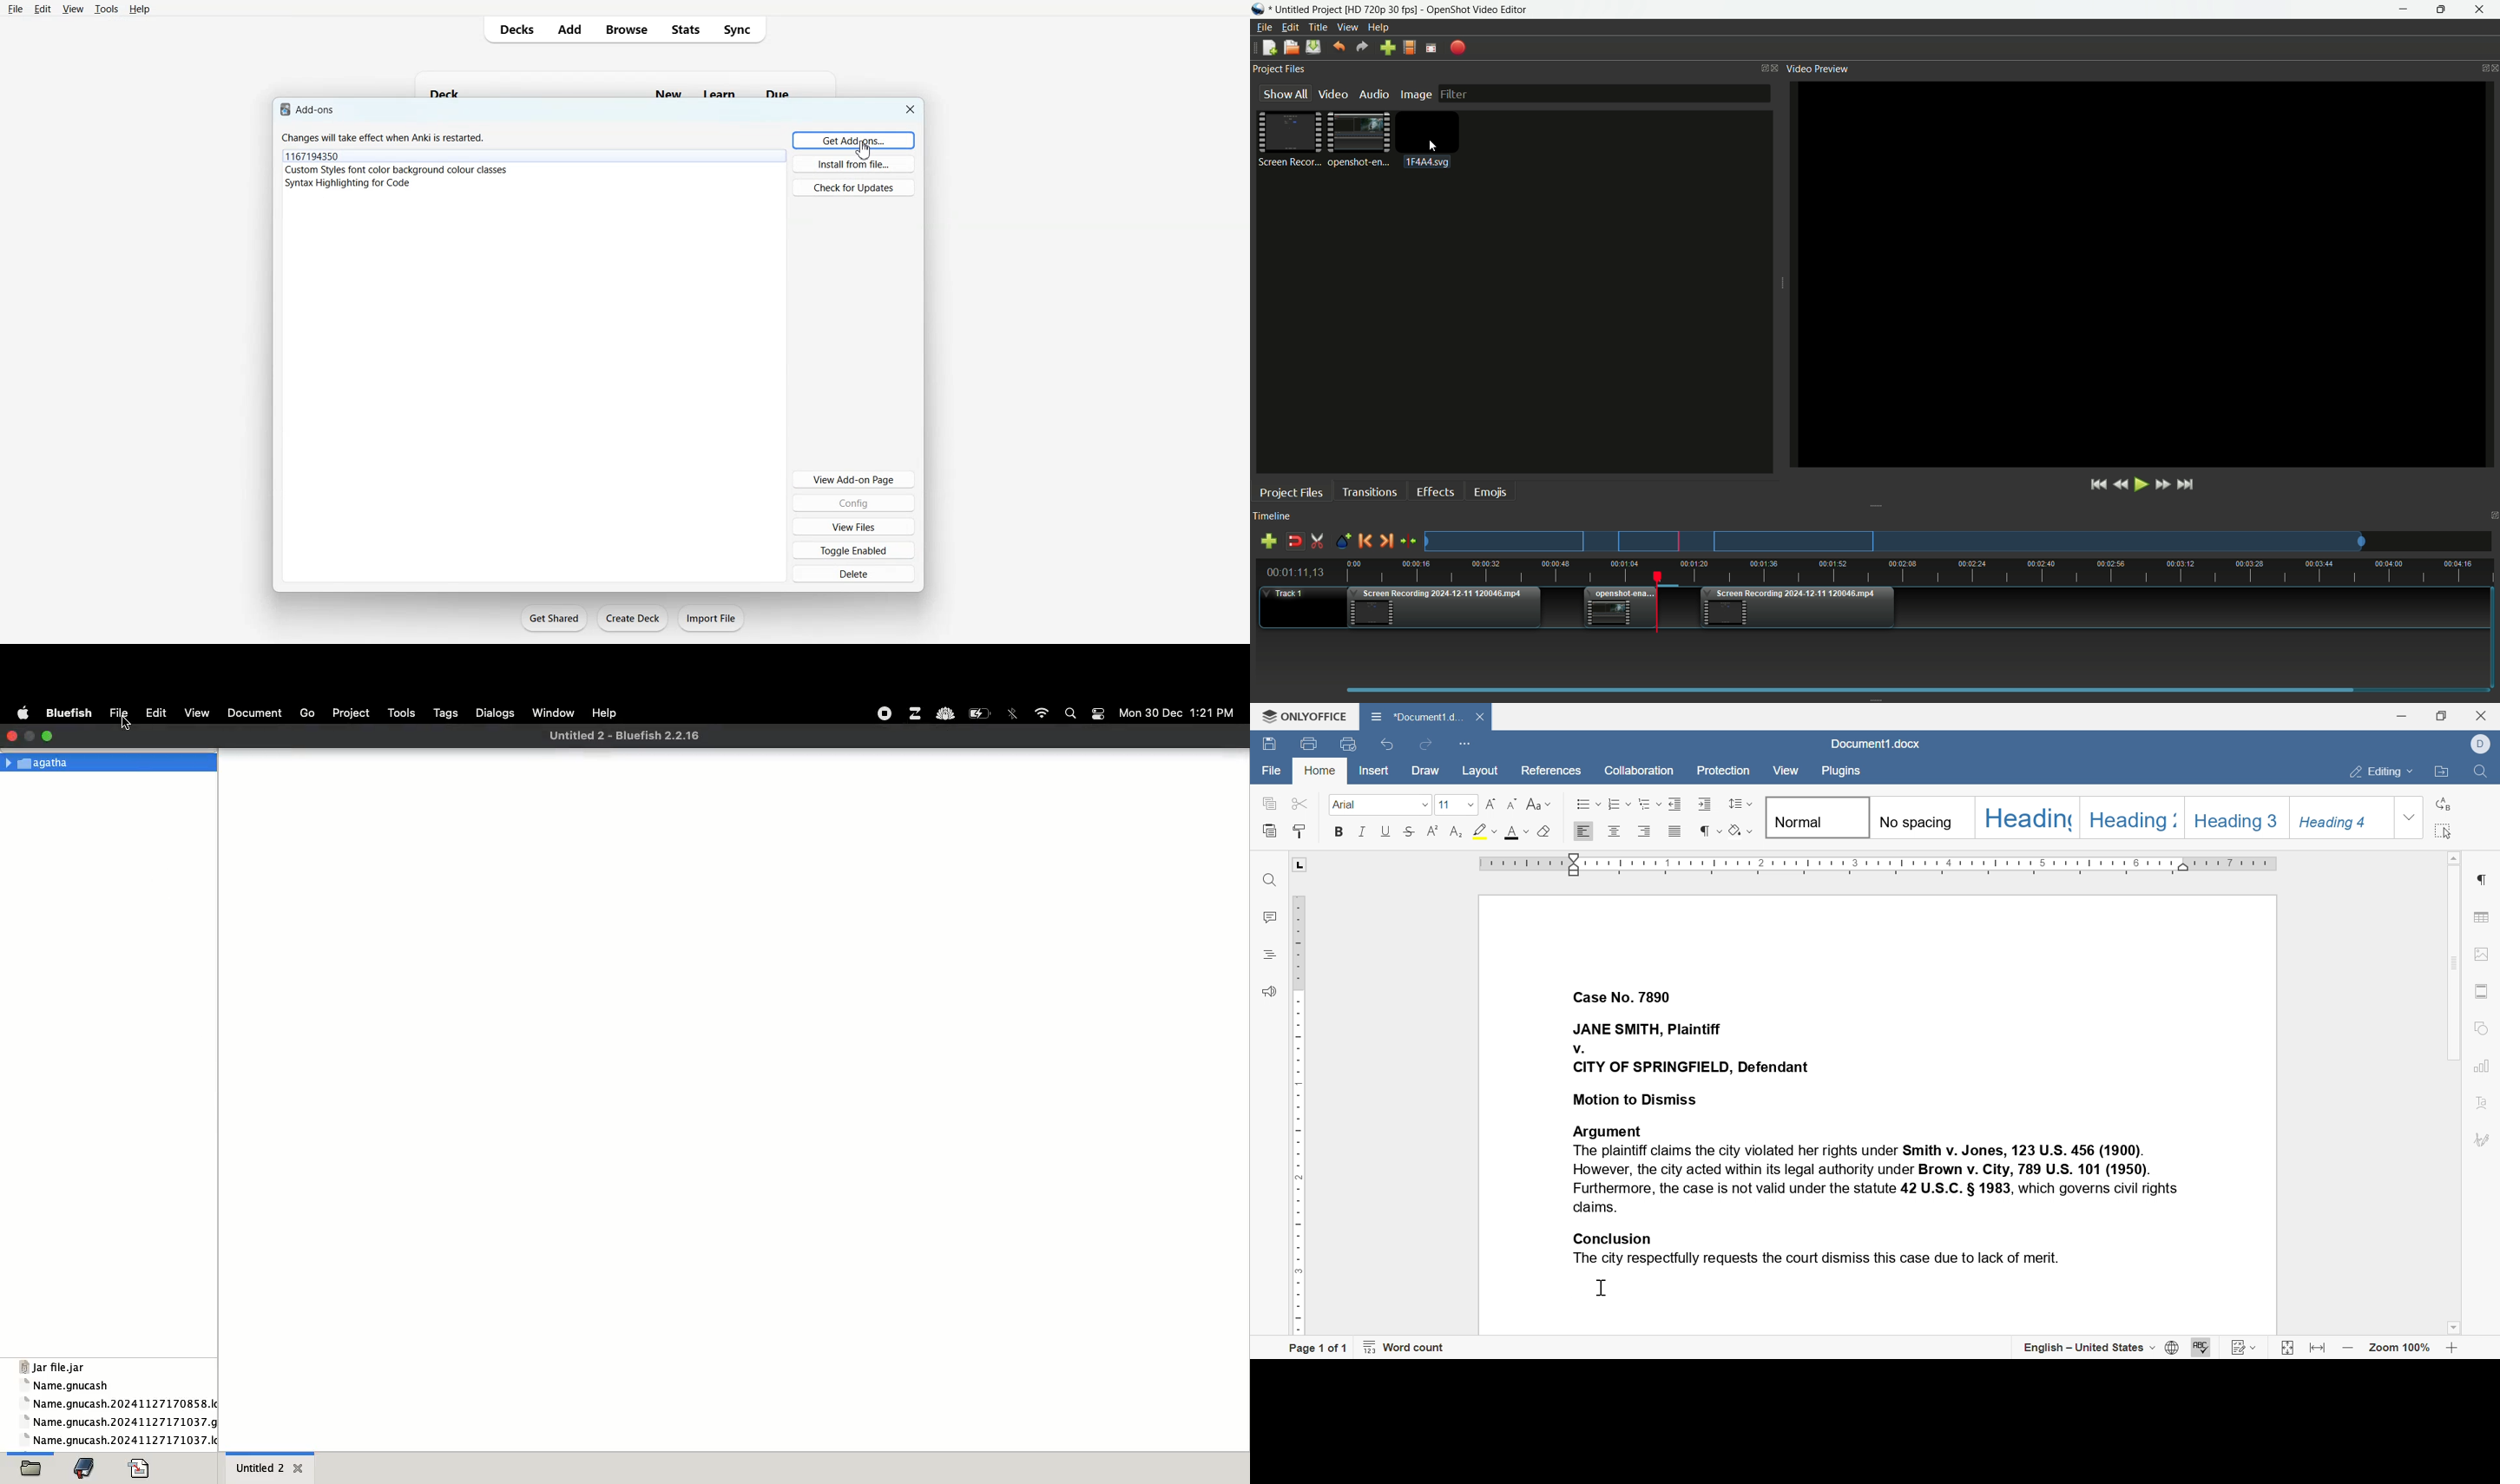 The image size is (2520, 1484). Describe the element at coordinates (1454, 803) in the screenshot. I see `font size` at that location.